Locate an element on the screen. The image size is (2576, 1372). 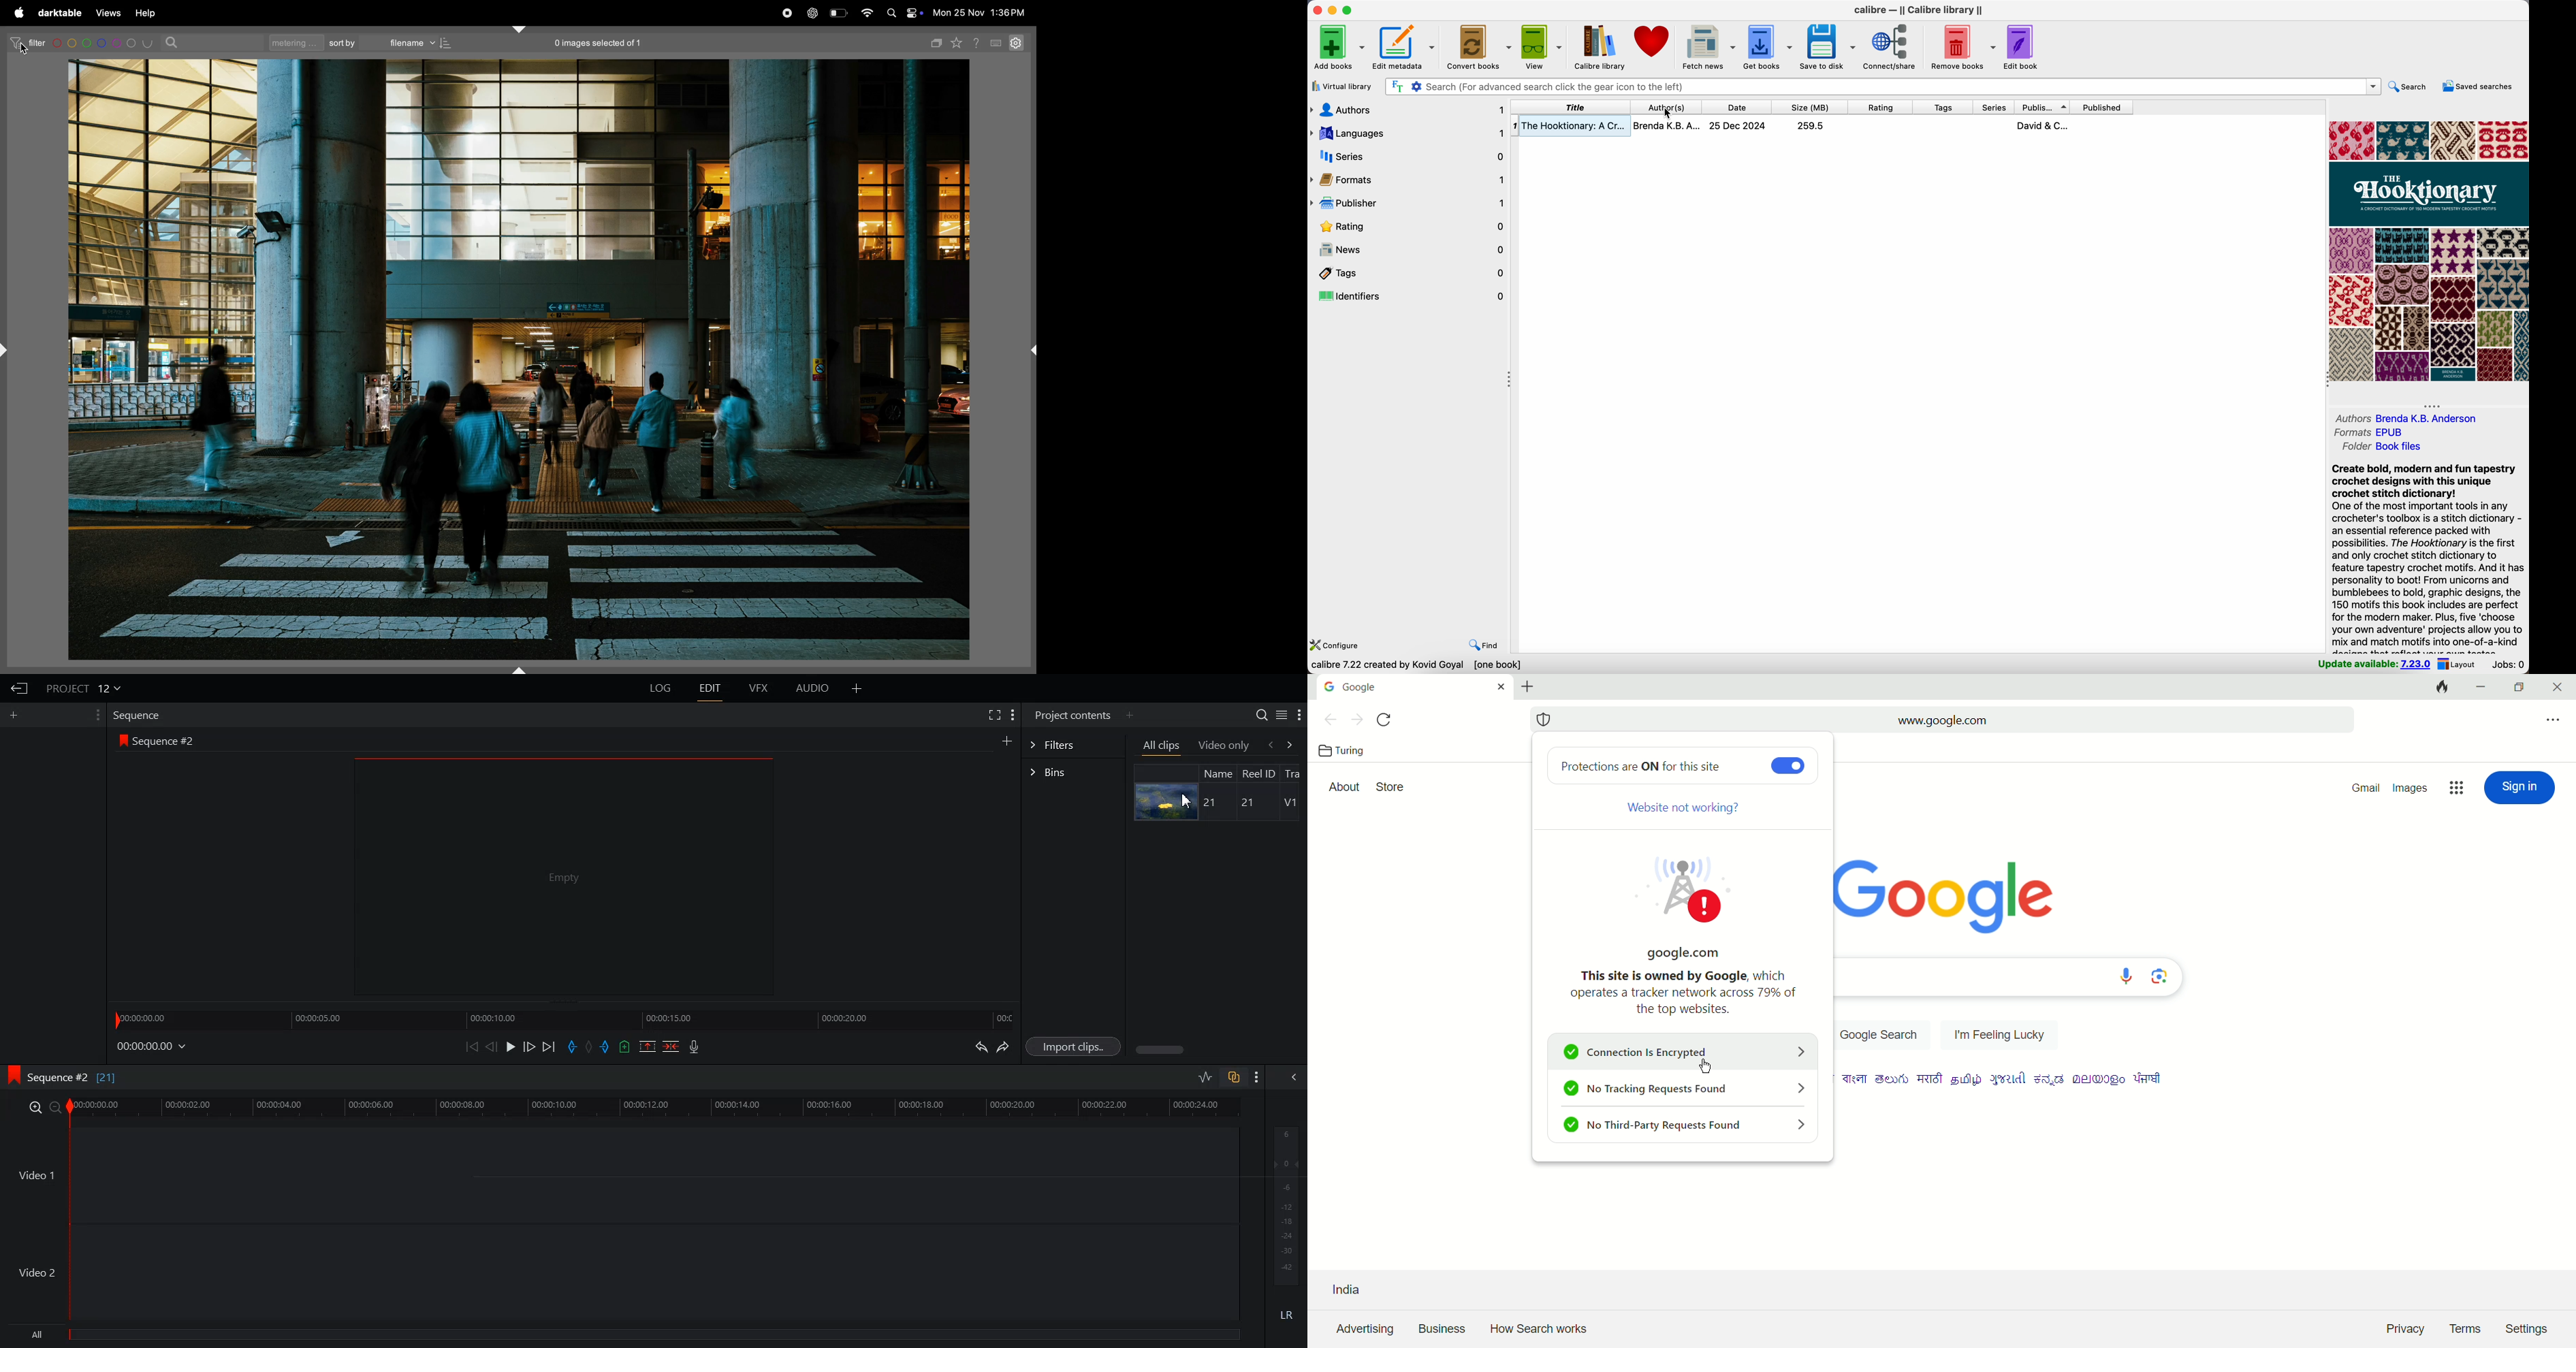
Sequence is located at coordinates (139, 716).